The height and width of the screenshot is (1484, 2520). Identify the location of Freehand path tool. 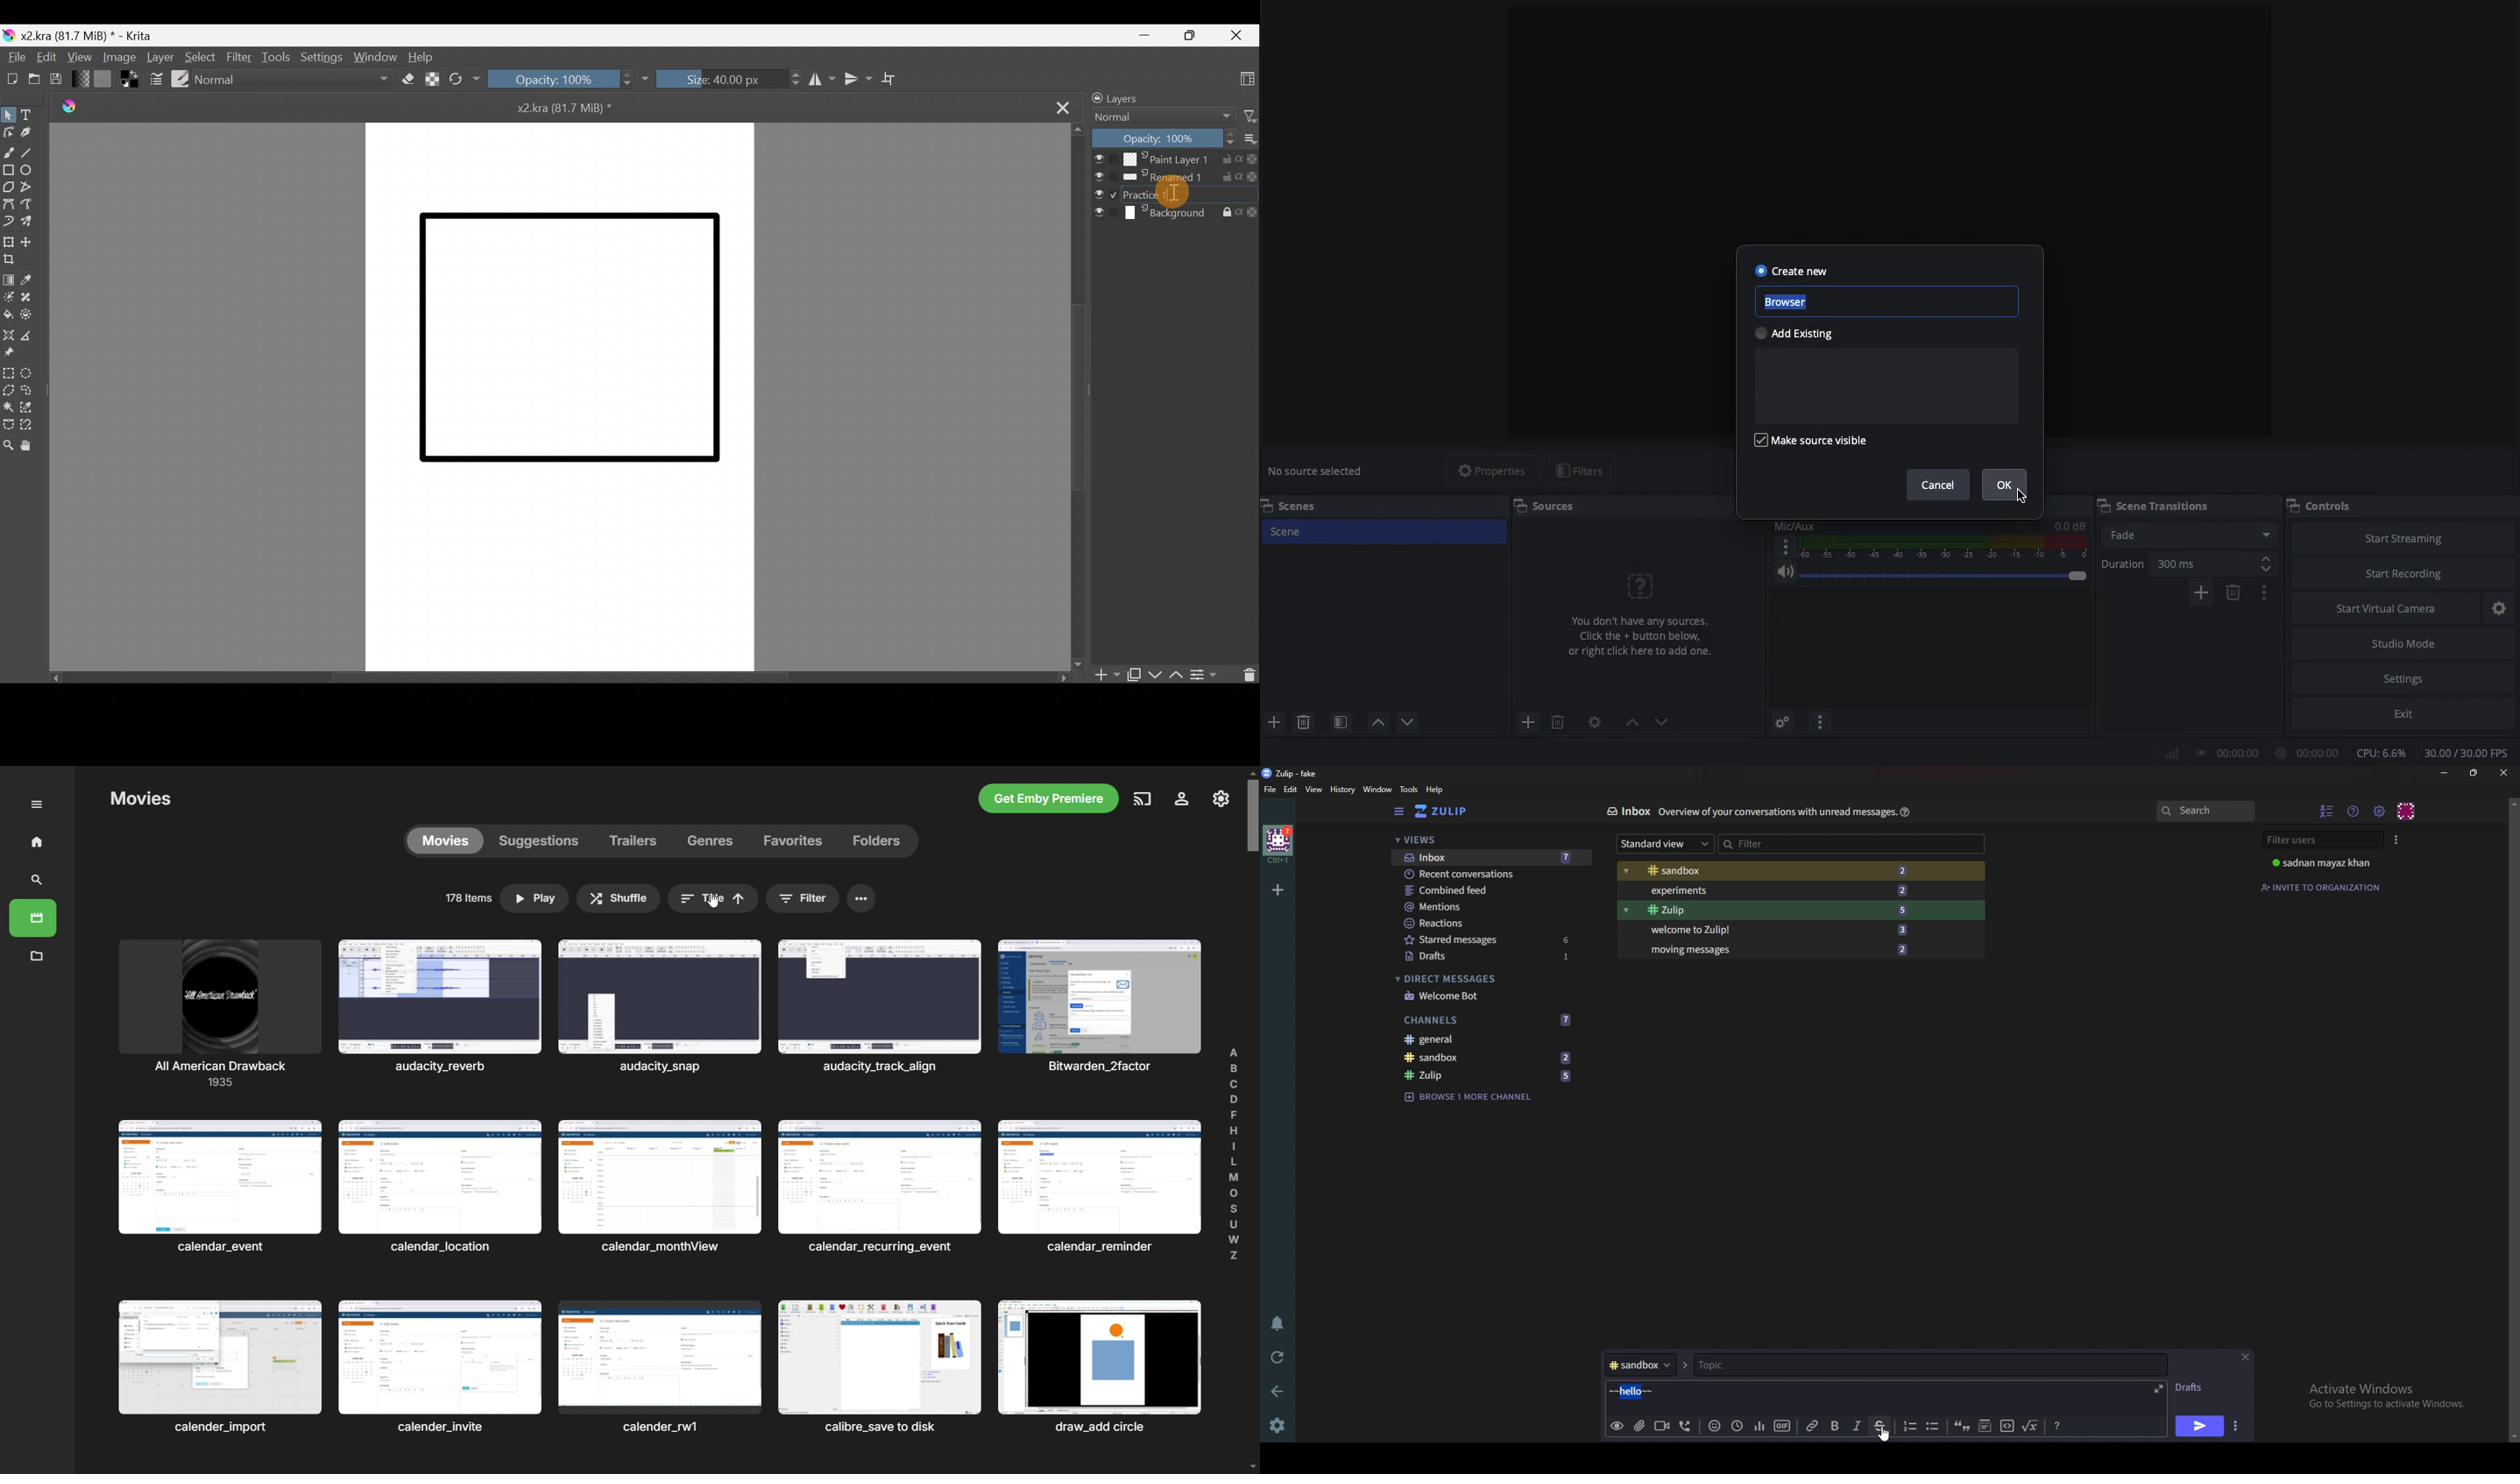
(32, 208).